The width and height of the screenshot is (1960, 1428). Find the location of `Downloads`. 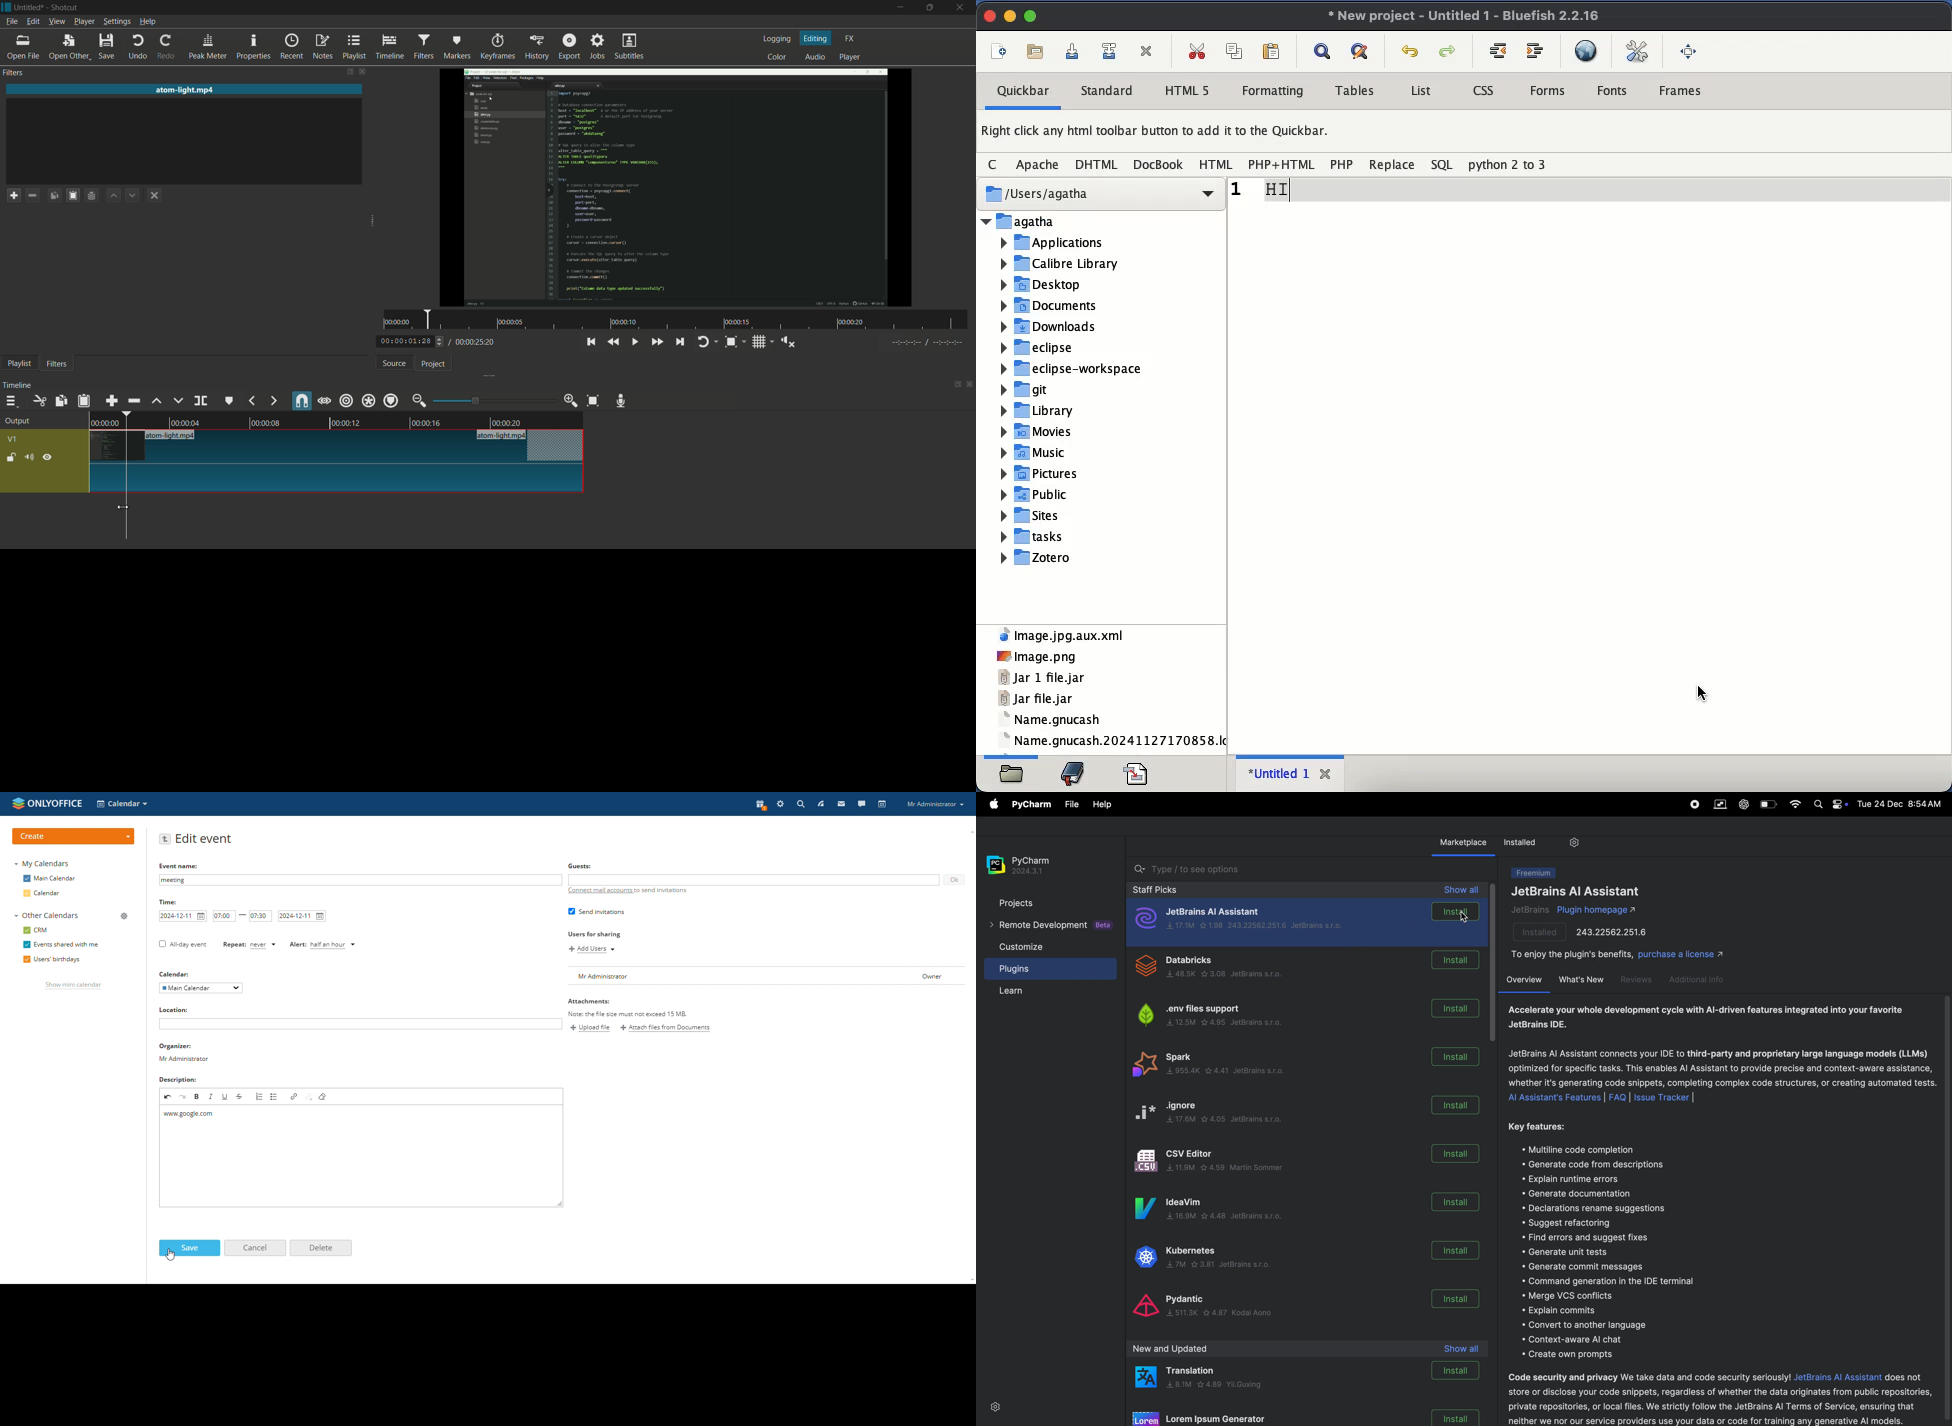

Downloads is located at coordinates (1050, 326).